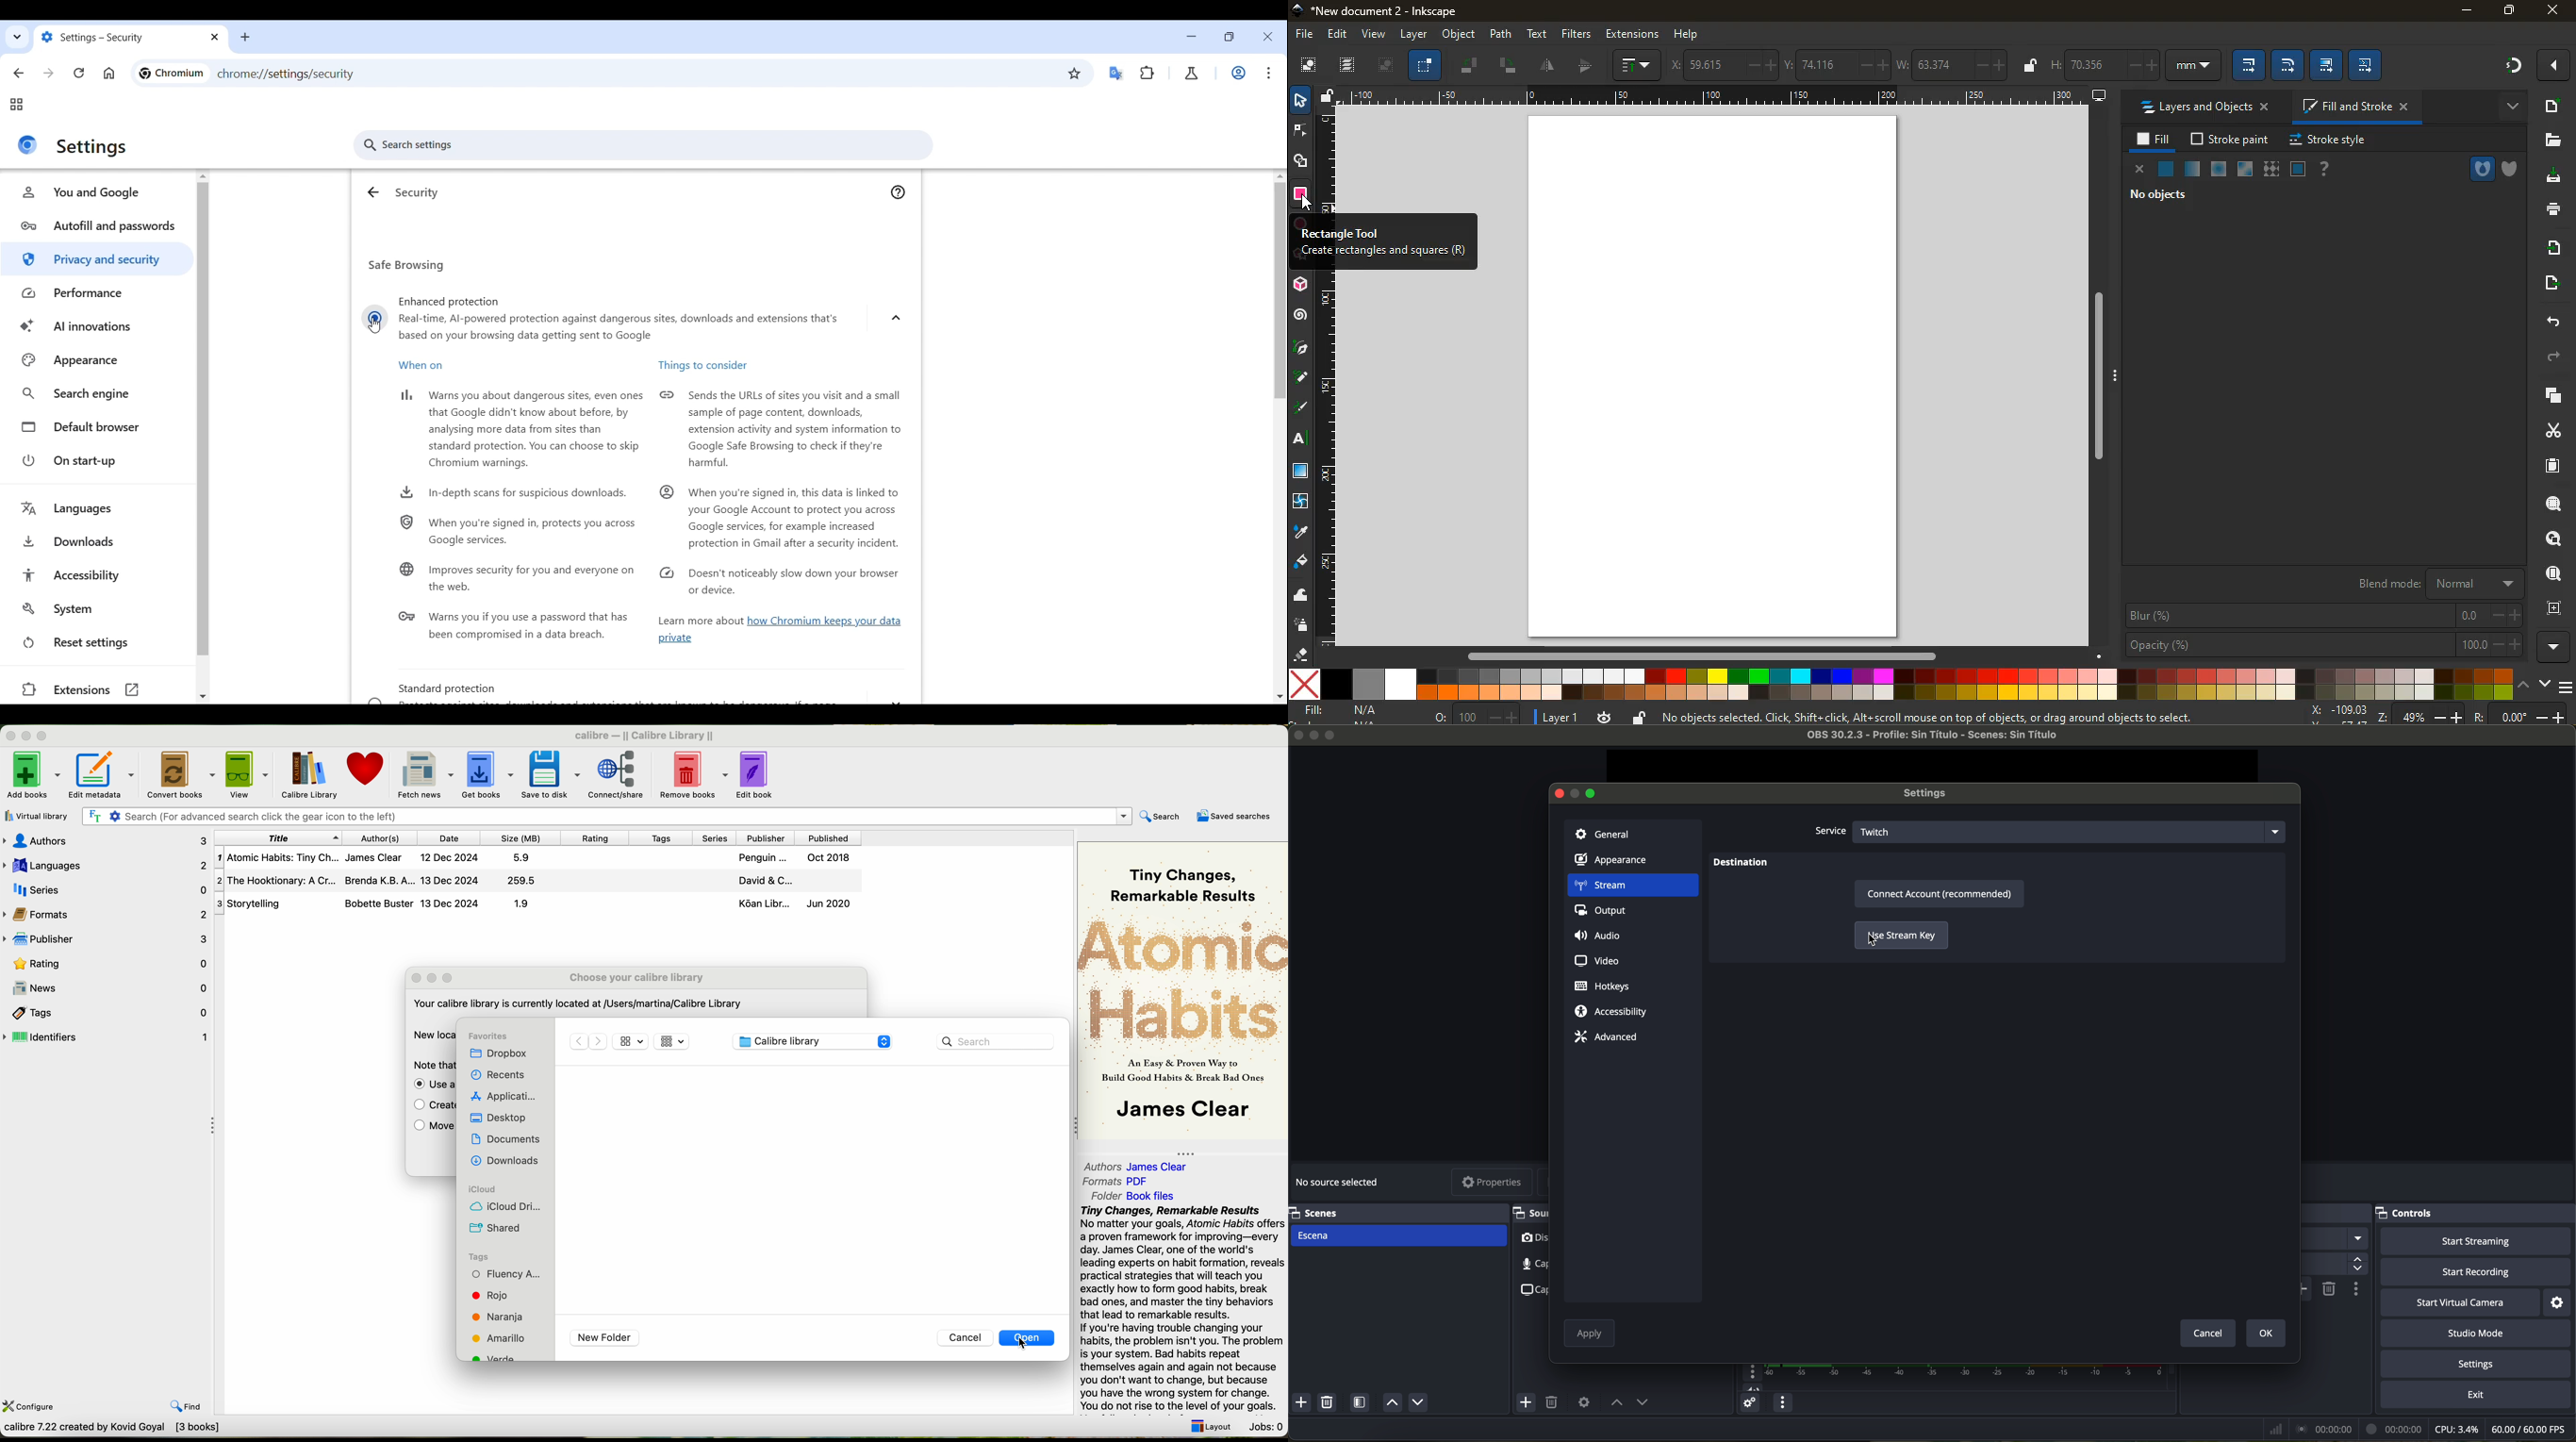  What do you see at coordinates (2250, 66) in the screenshot?
I see `edit` at bounding box center [2250, 66].